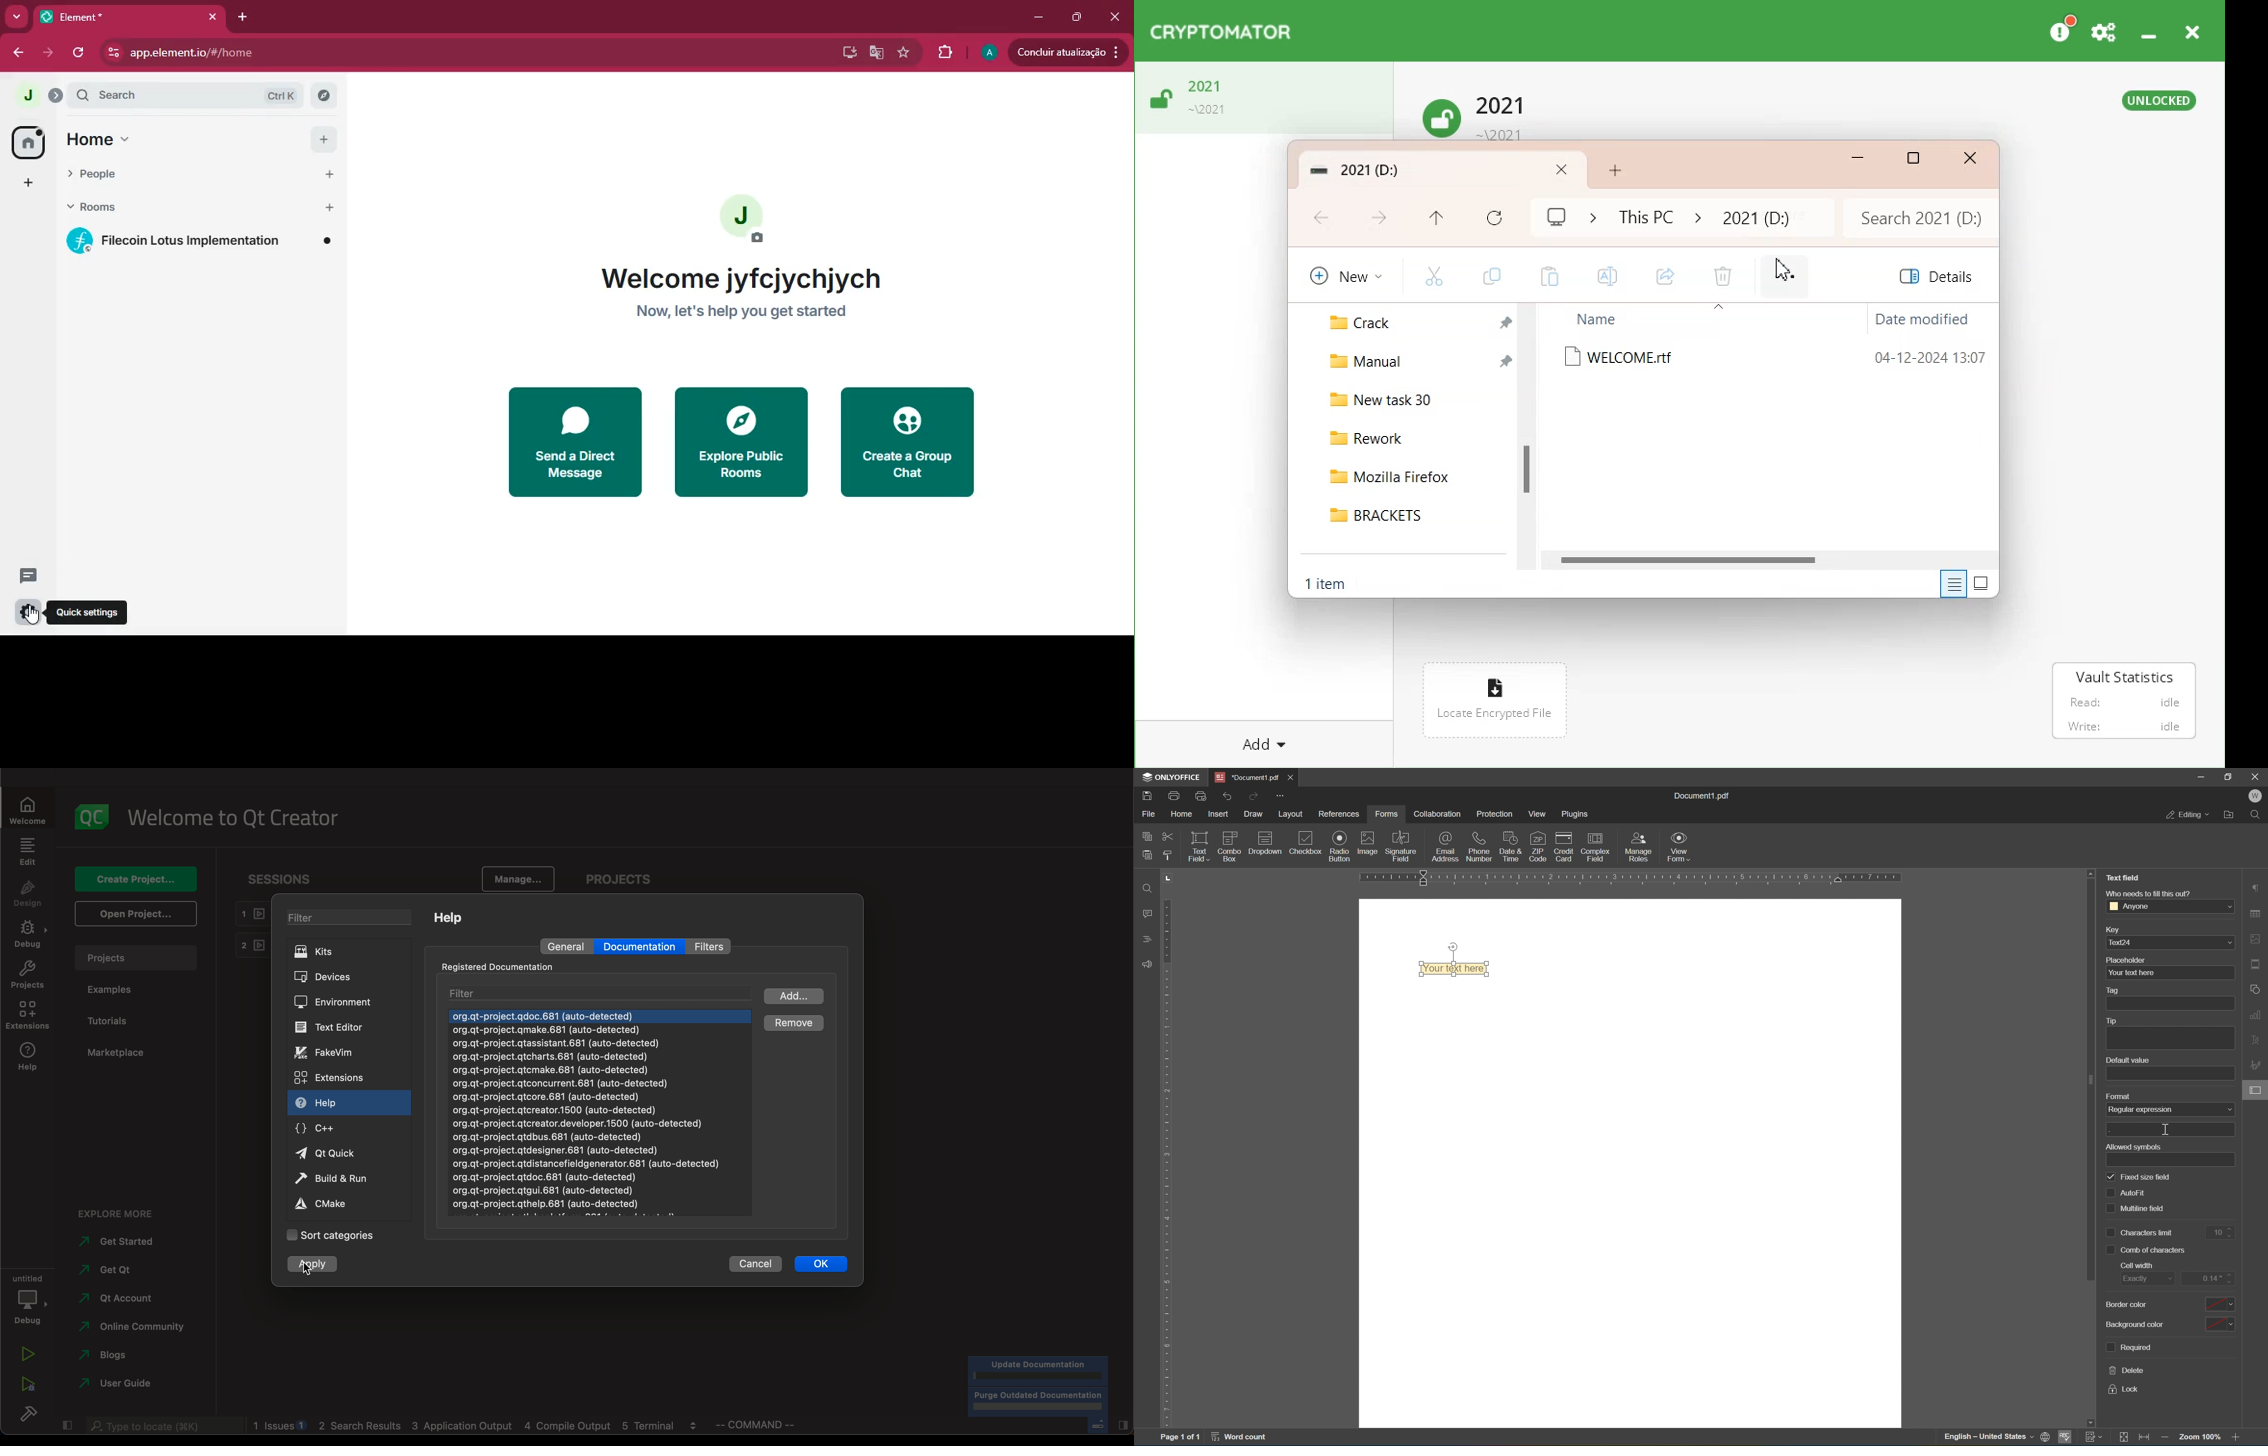 This screenshot has height=1456, width=2268. I want to click on explore, so click(127, 1216).